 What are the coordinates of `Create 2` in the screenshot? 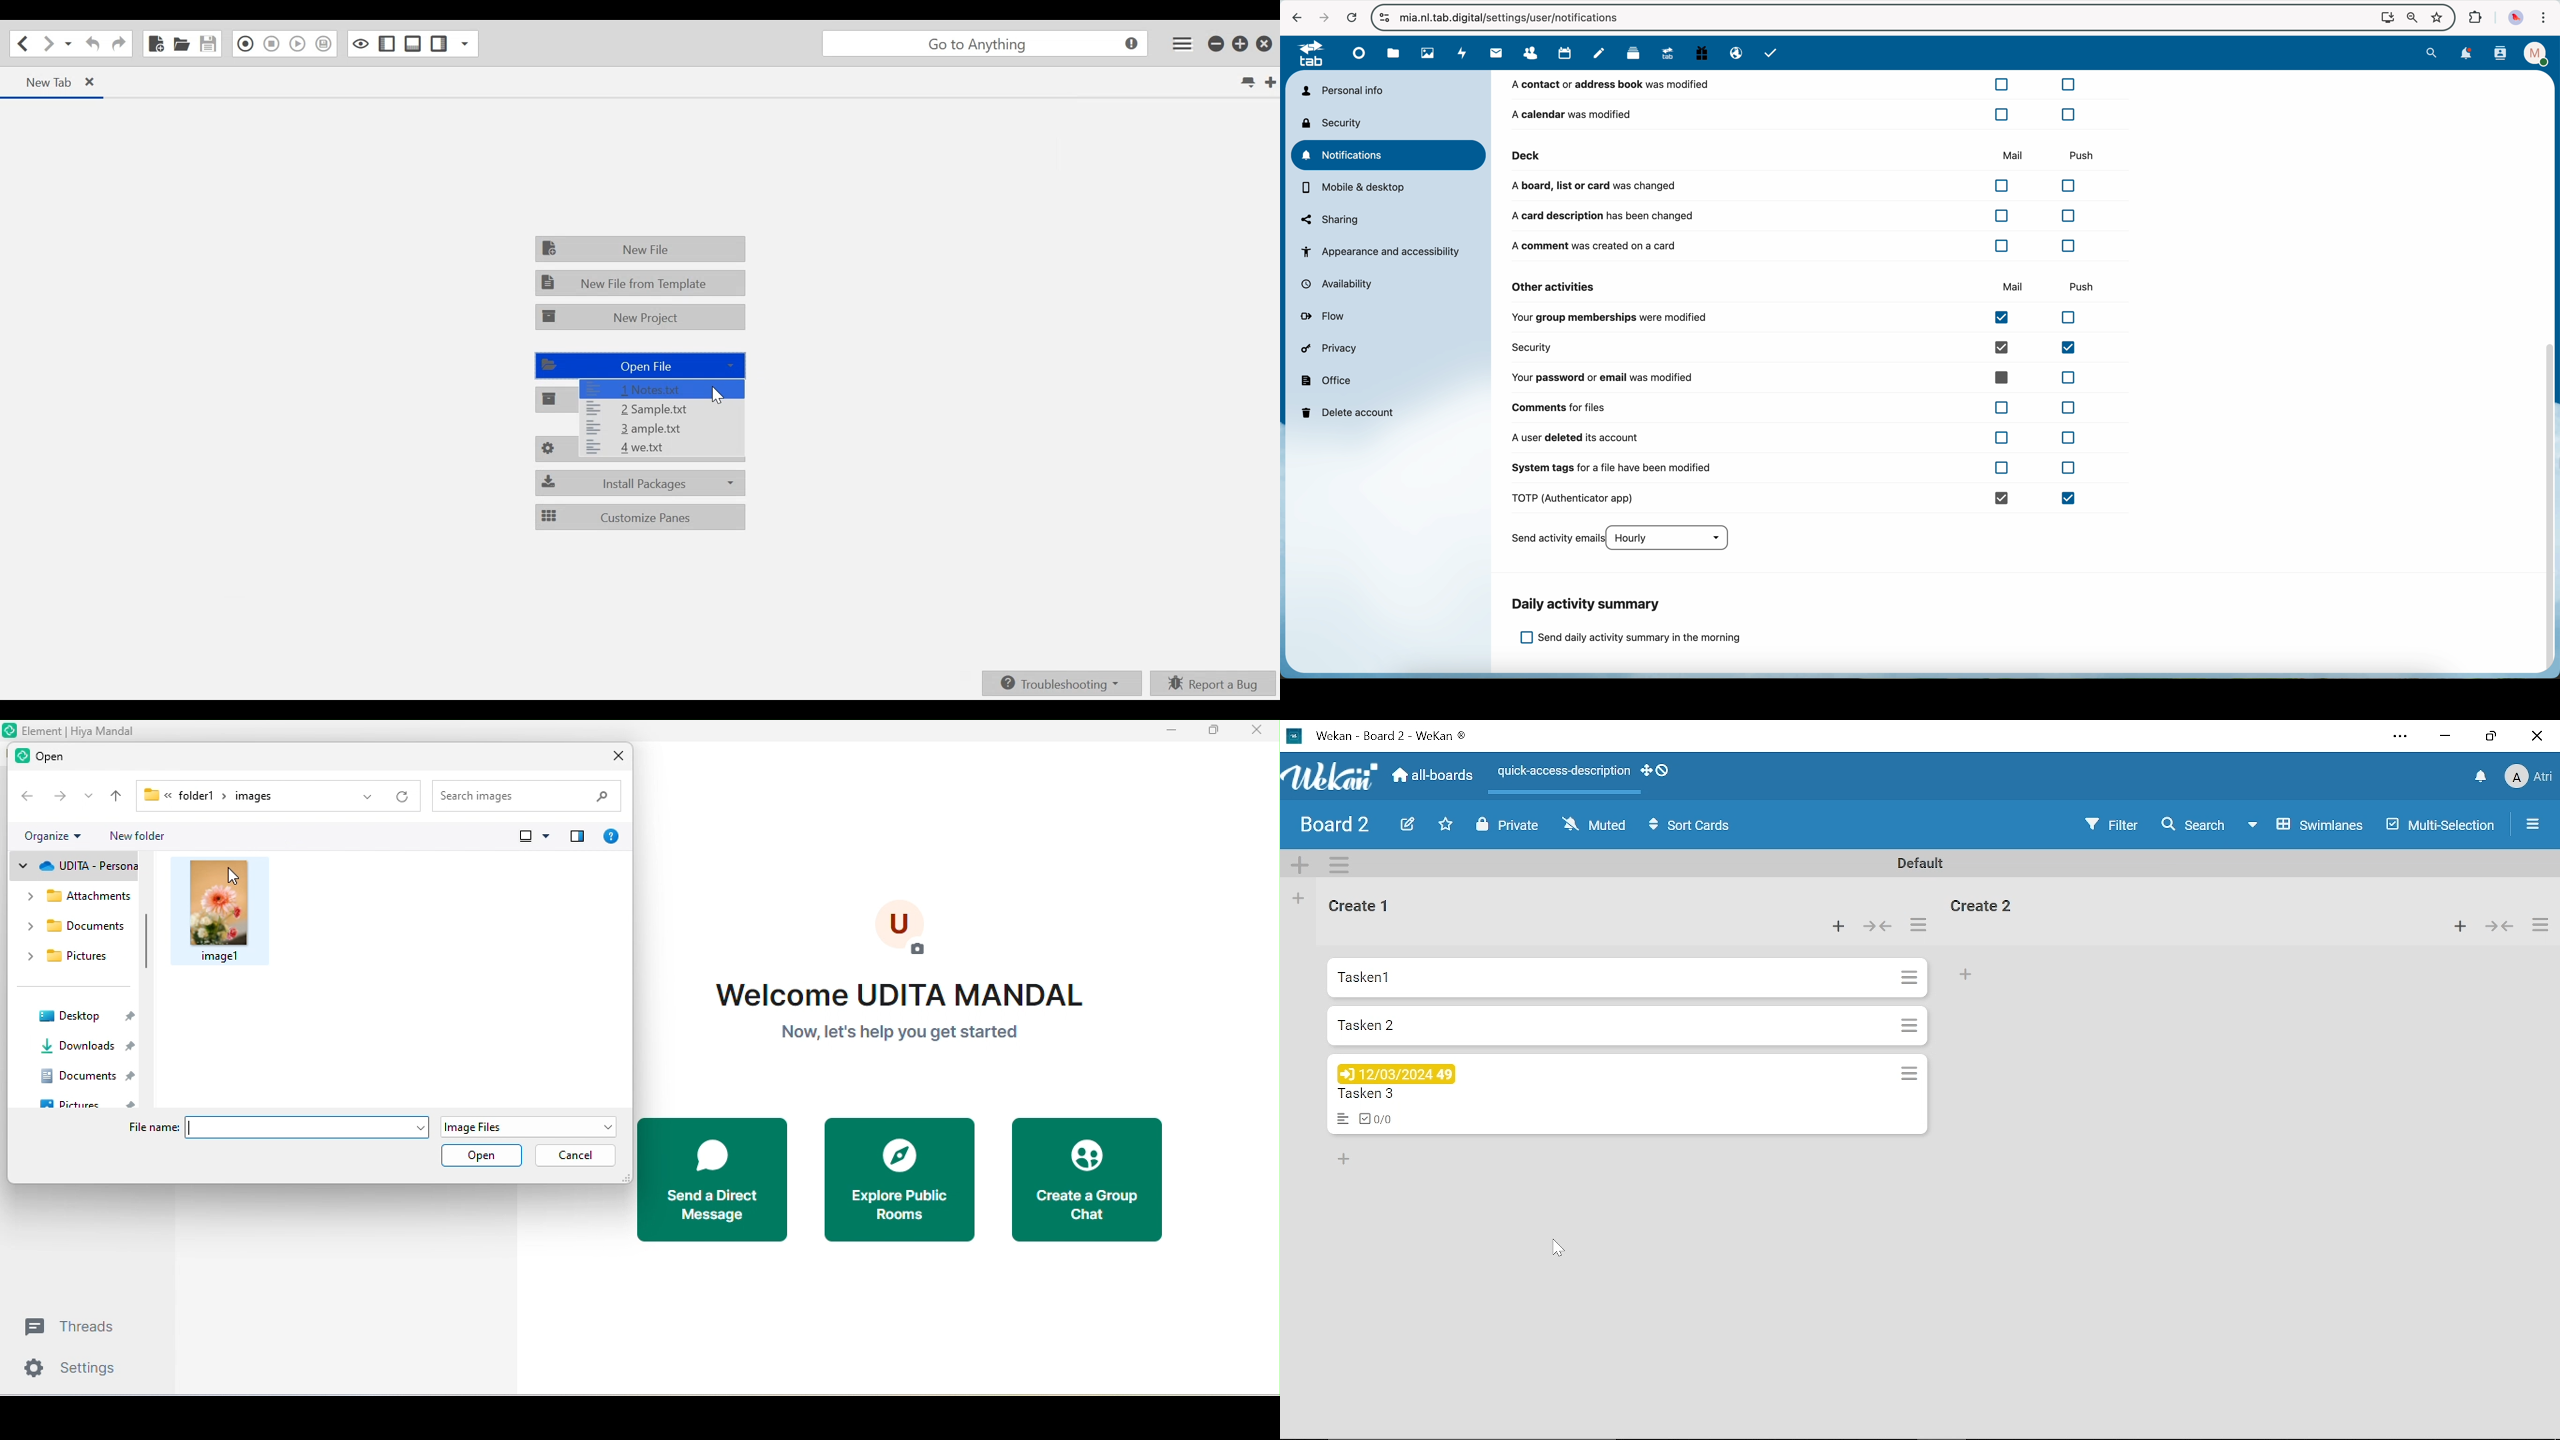 It's located at (1982, 904).